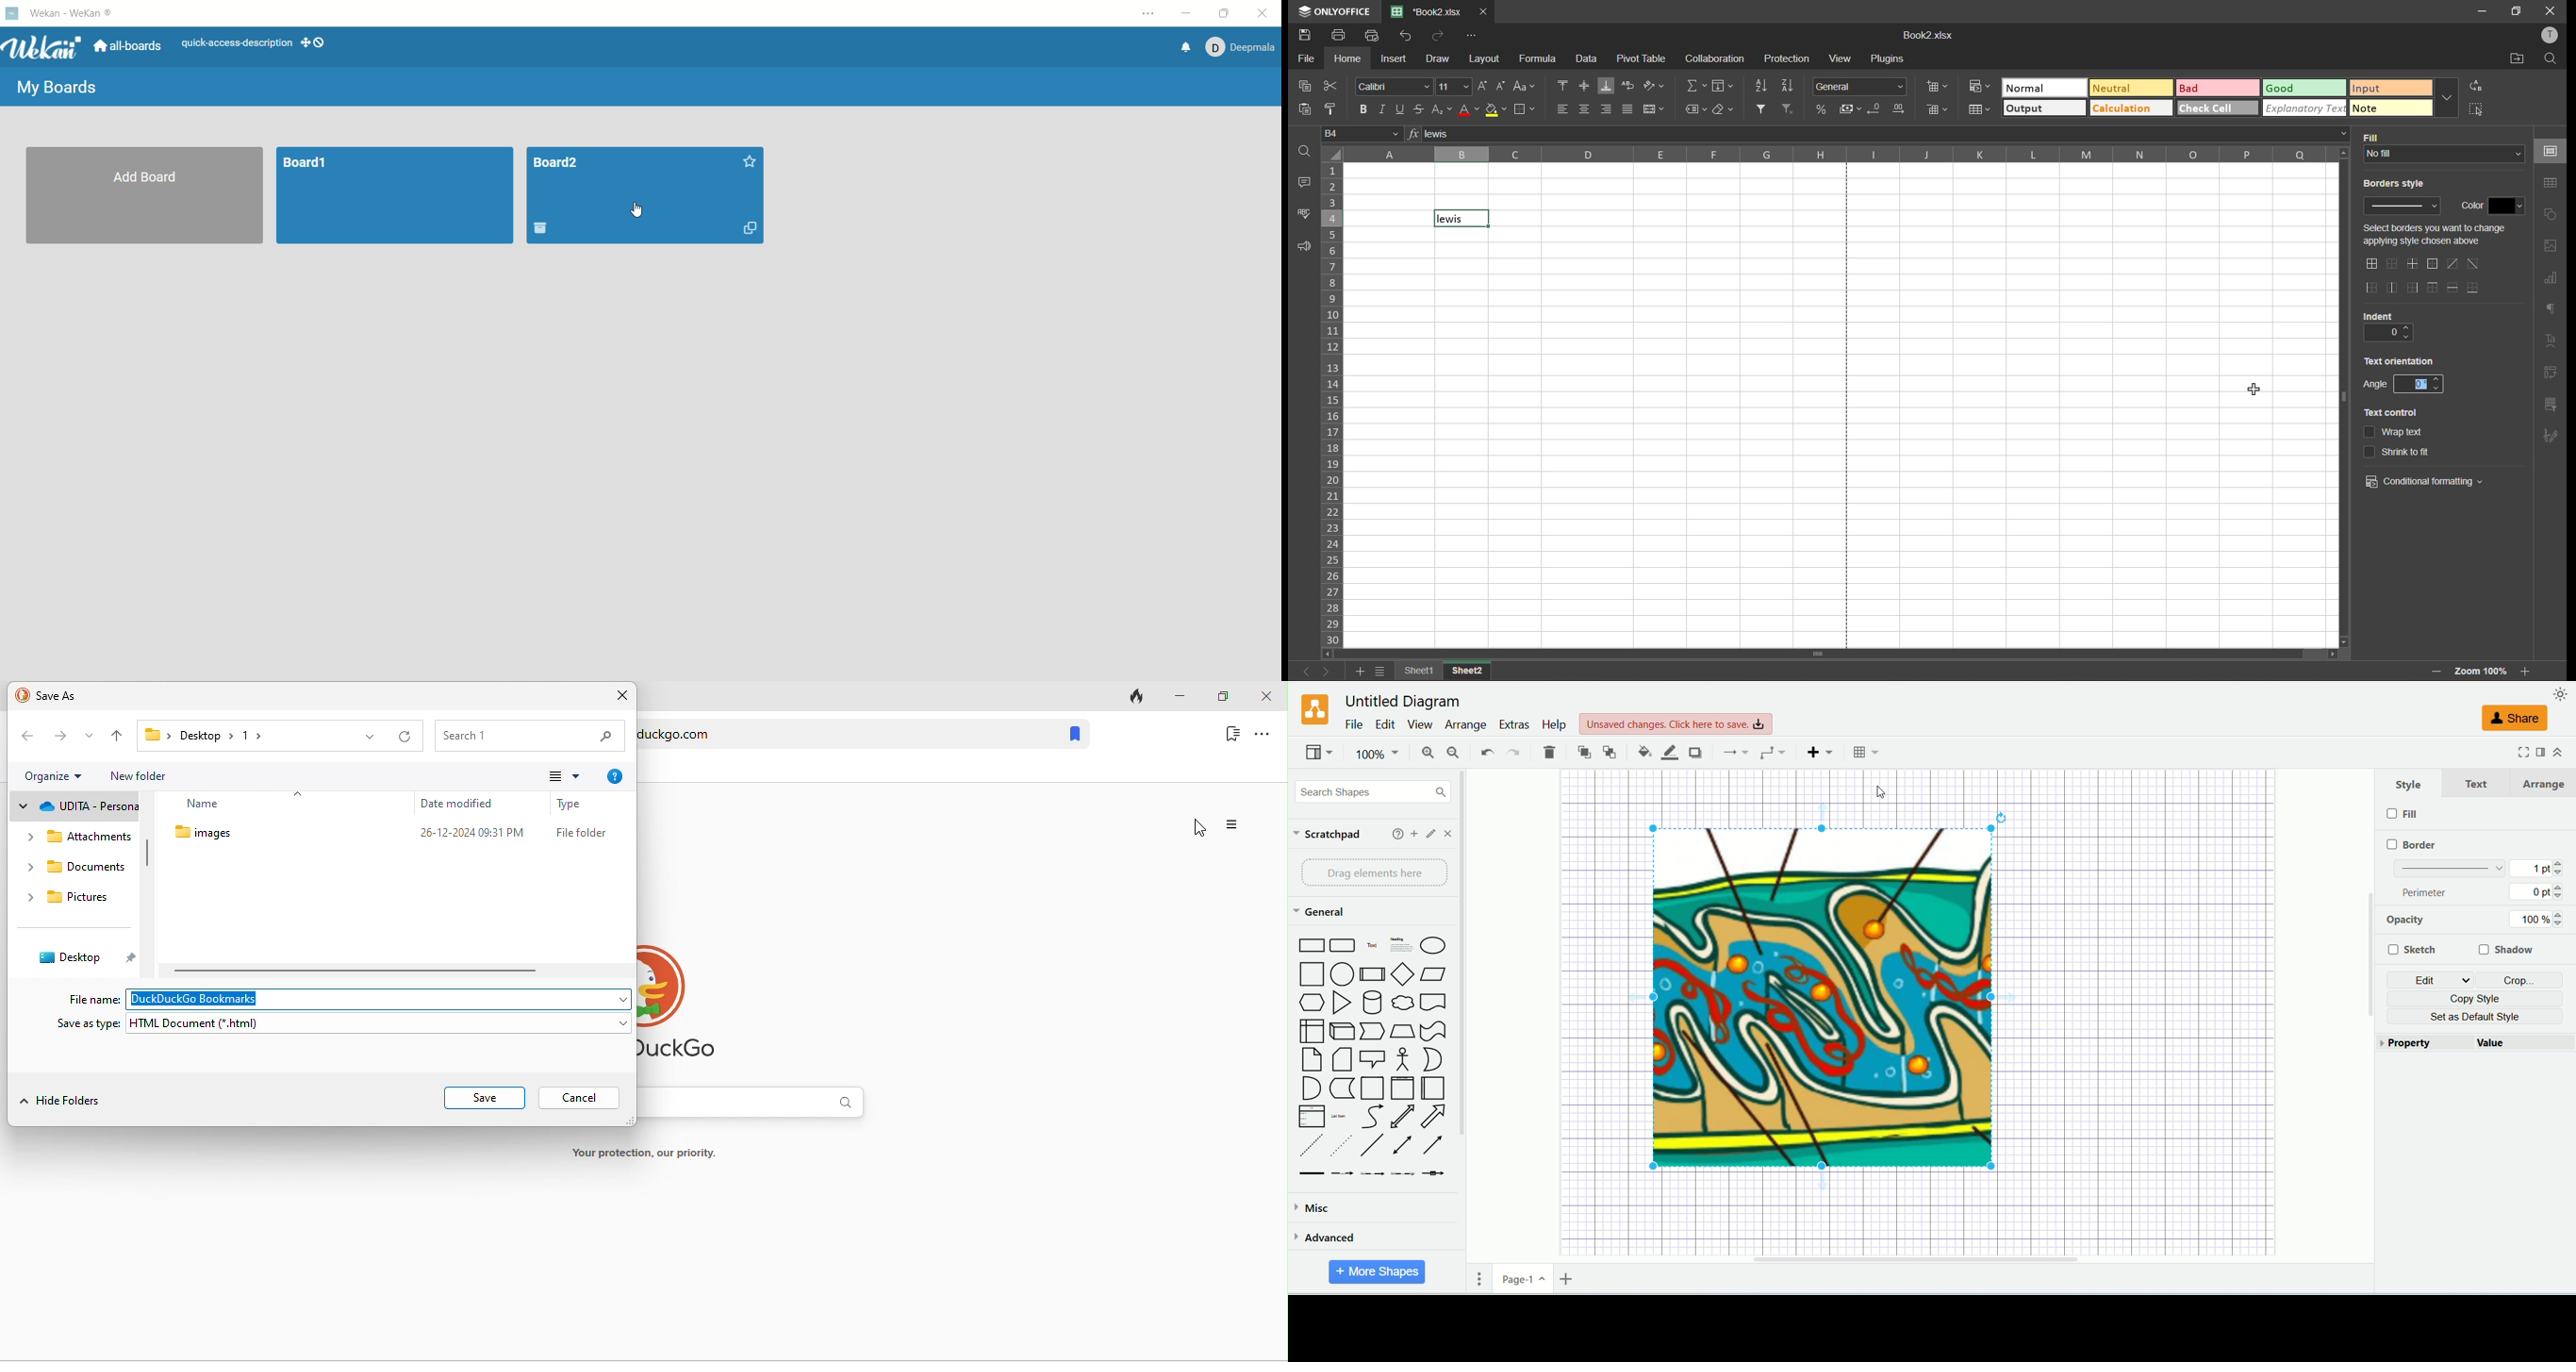 The image size is (2576, 1372). Describe the element at coordinates (1373, 976) in the screenshot. I see `Process` at that location.